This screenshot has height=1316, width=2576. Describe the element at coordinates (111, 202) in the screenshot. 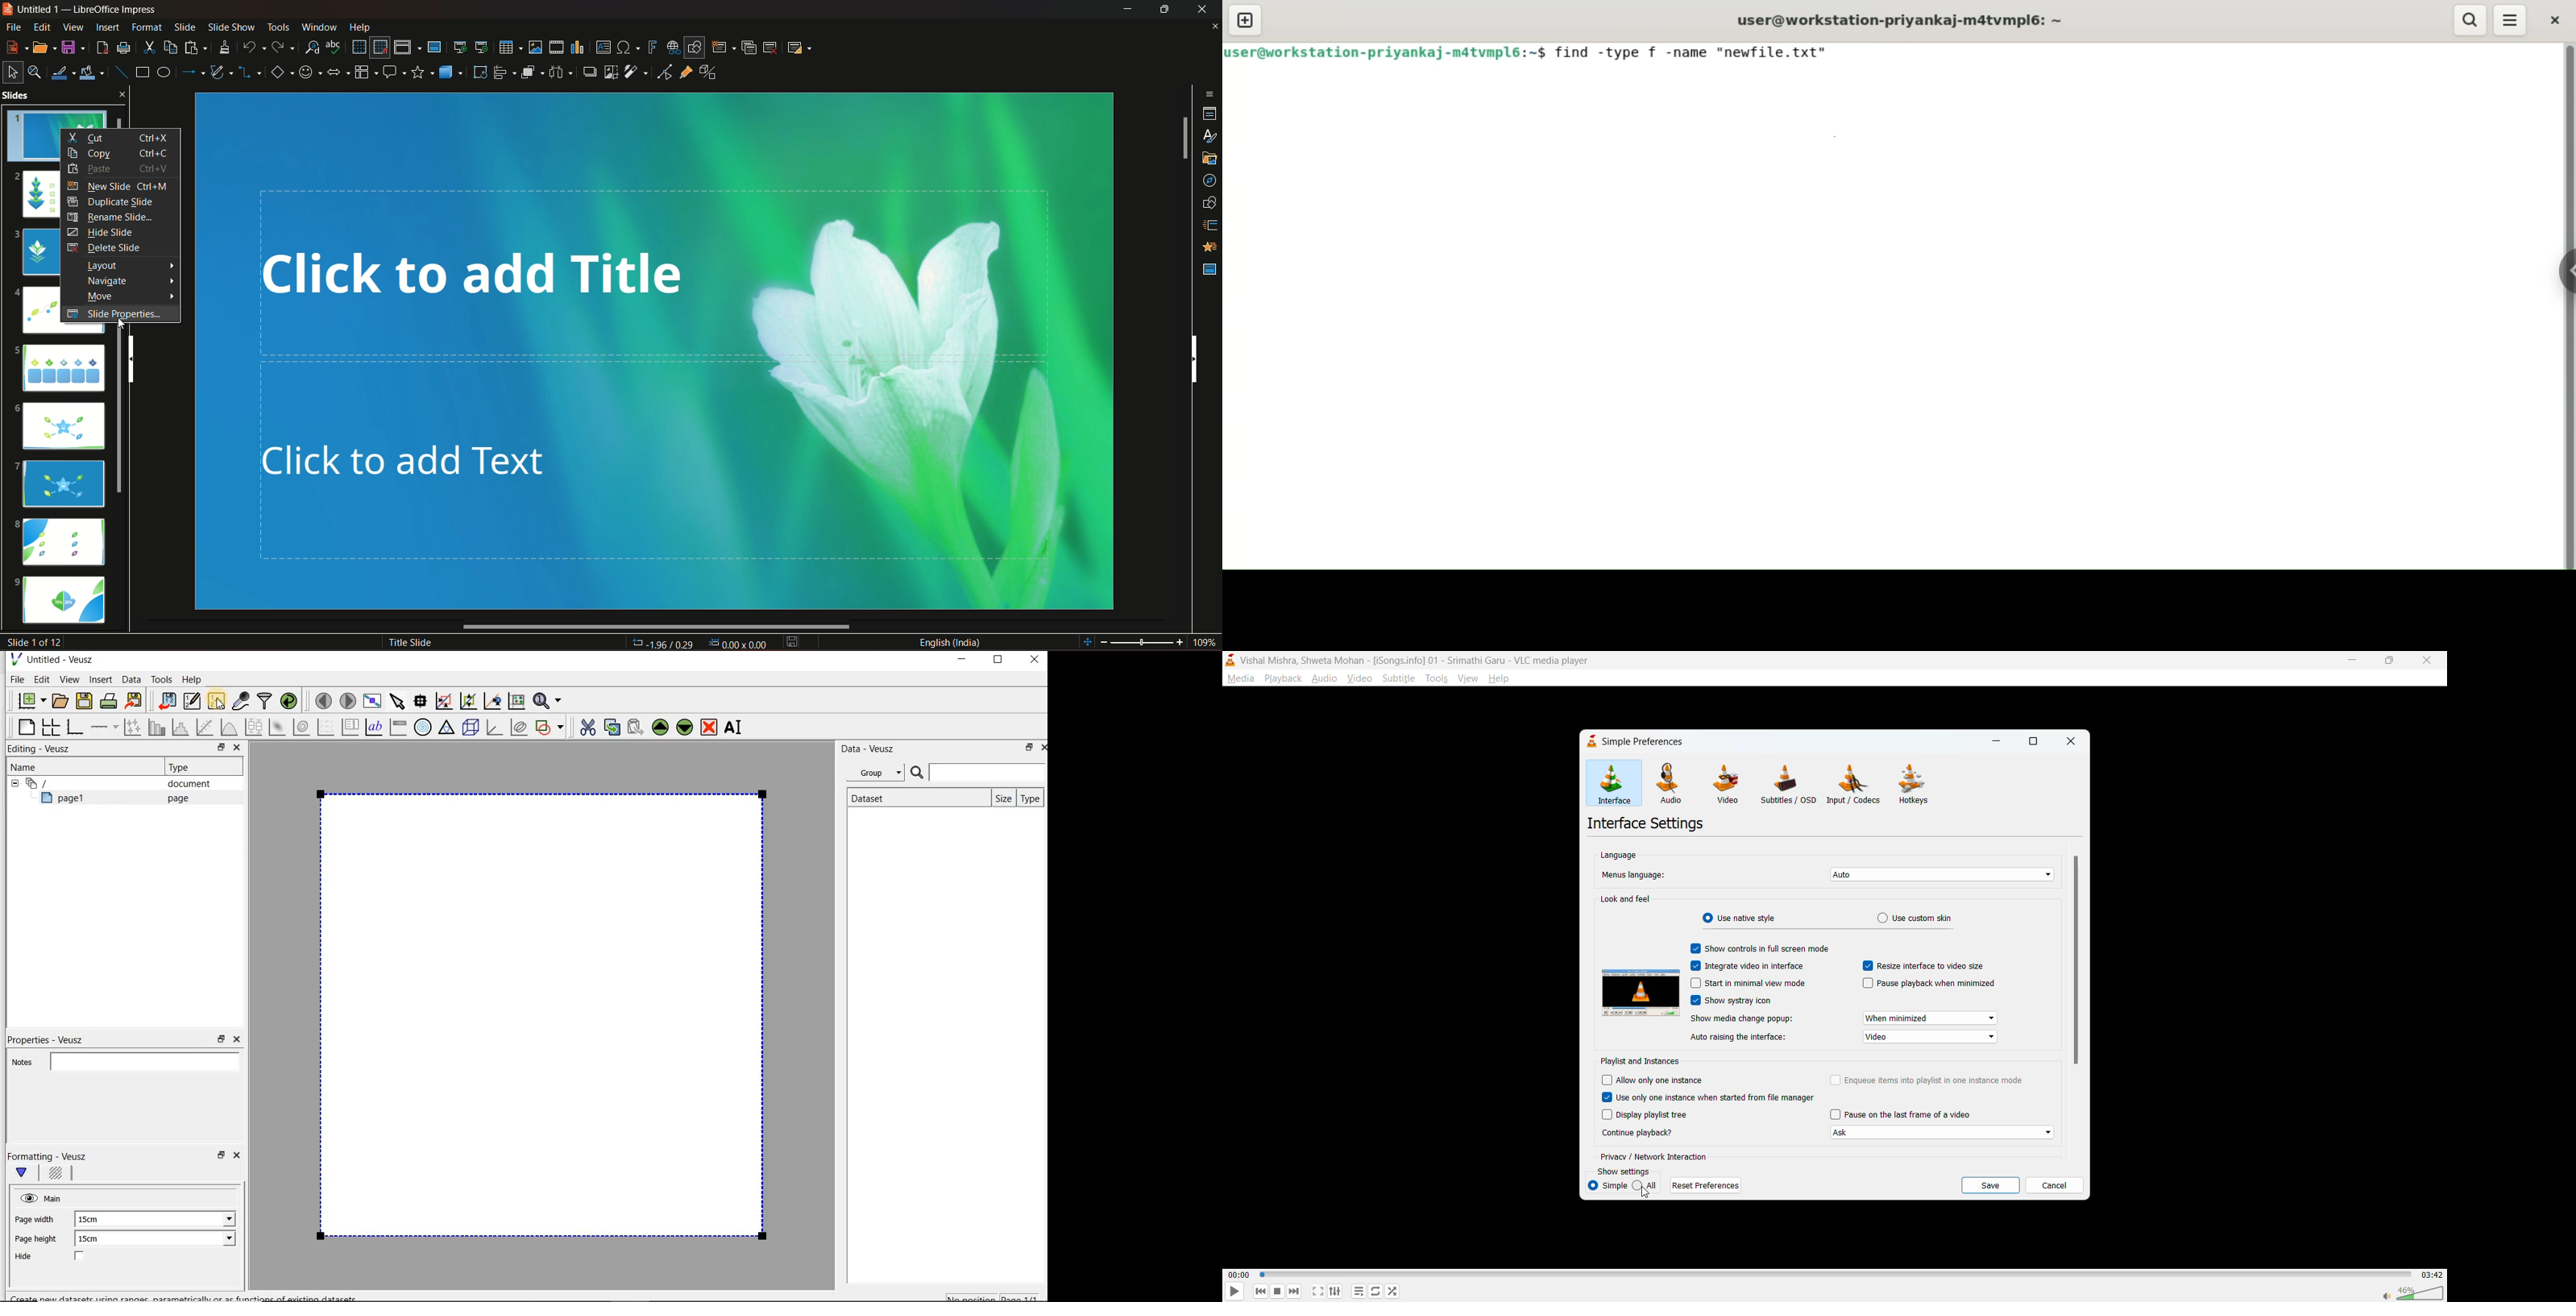

I see `duplicate slide` at that location.